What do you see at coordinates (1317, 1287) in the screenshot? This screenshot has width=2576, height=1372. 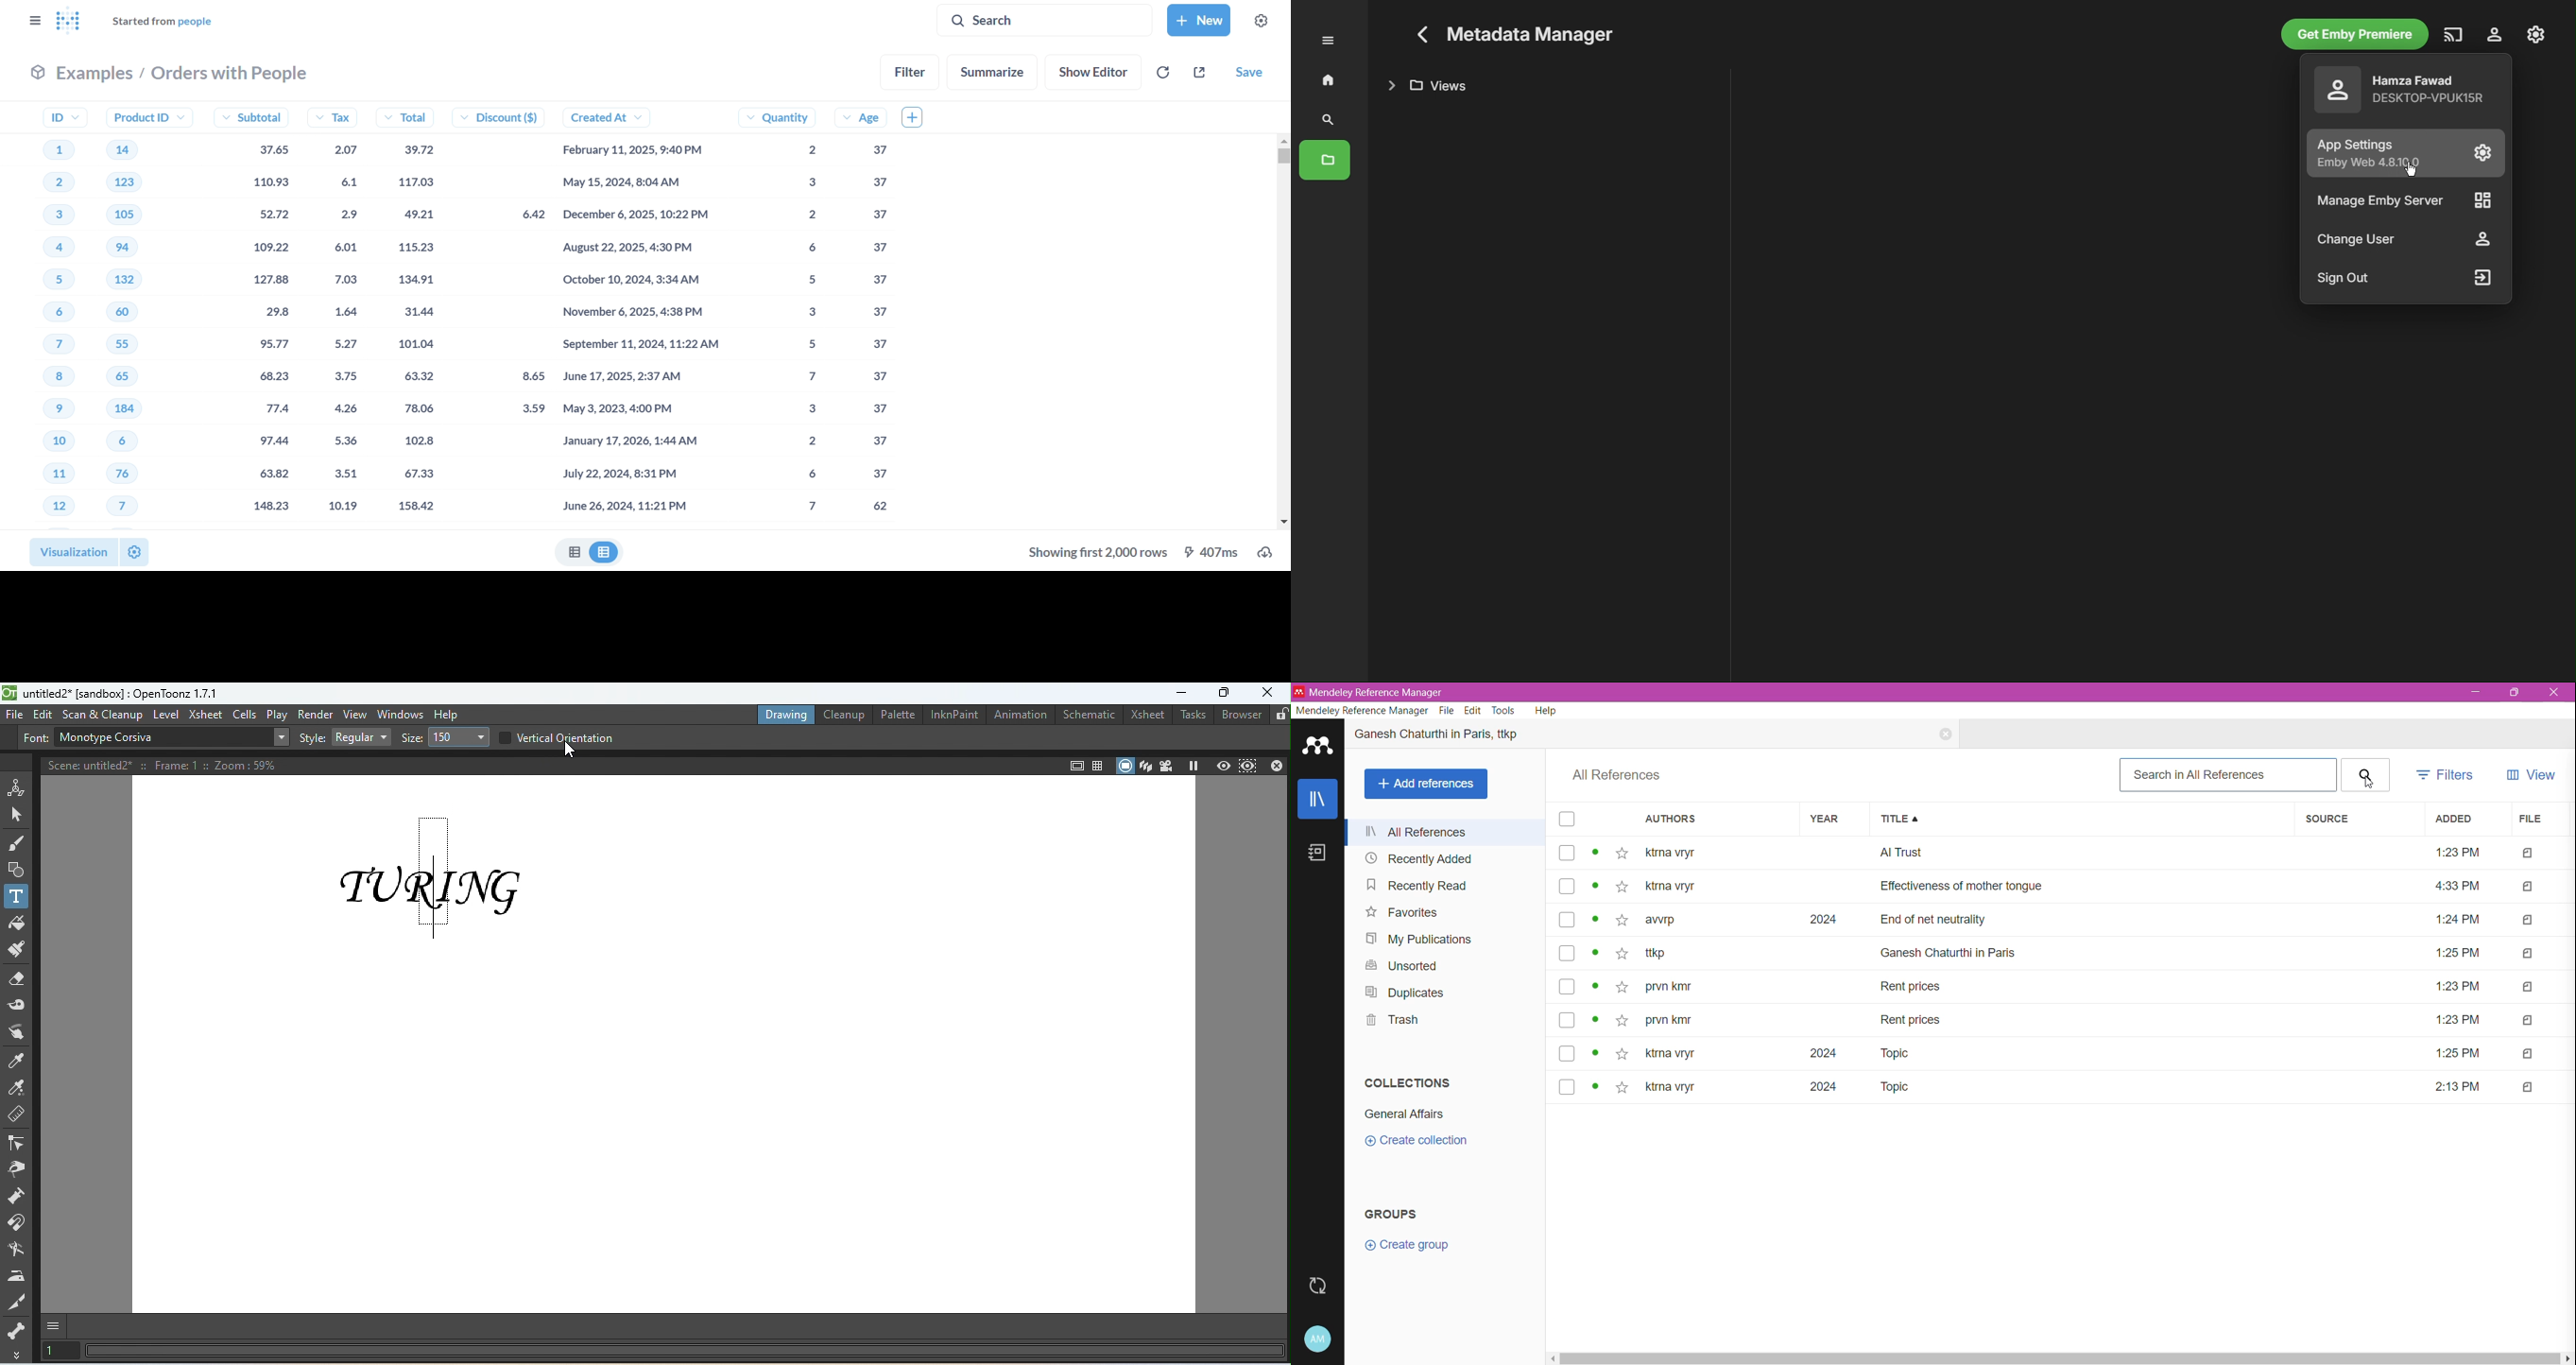 I see `Last Sync` at bounding box center [1317, 1287].